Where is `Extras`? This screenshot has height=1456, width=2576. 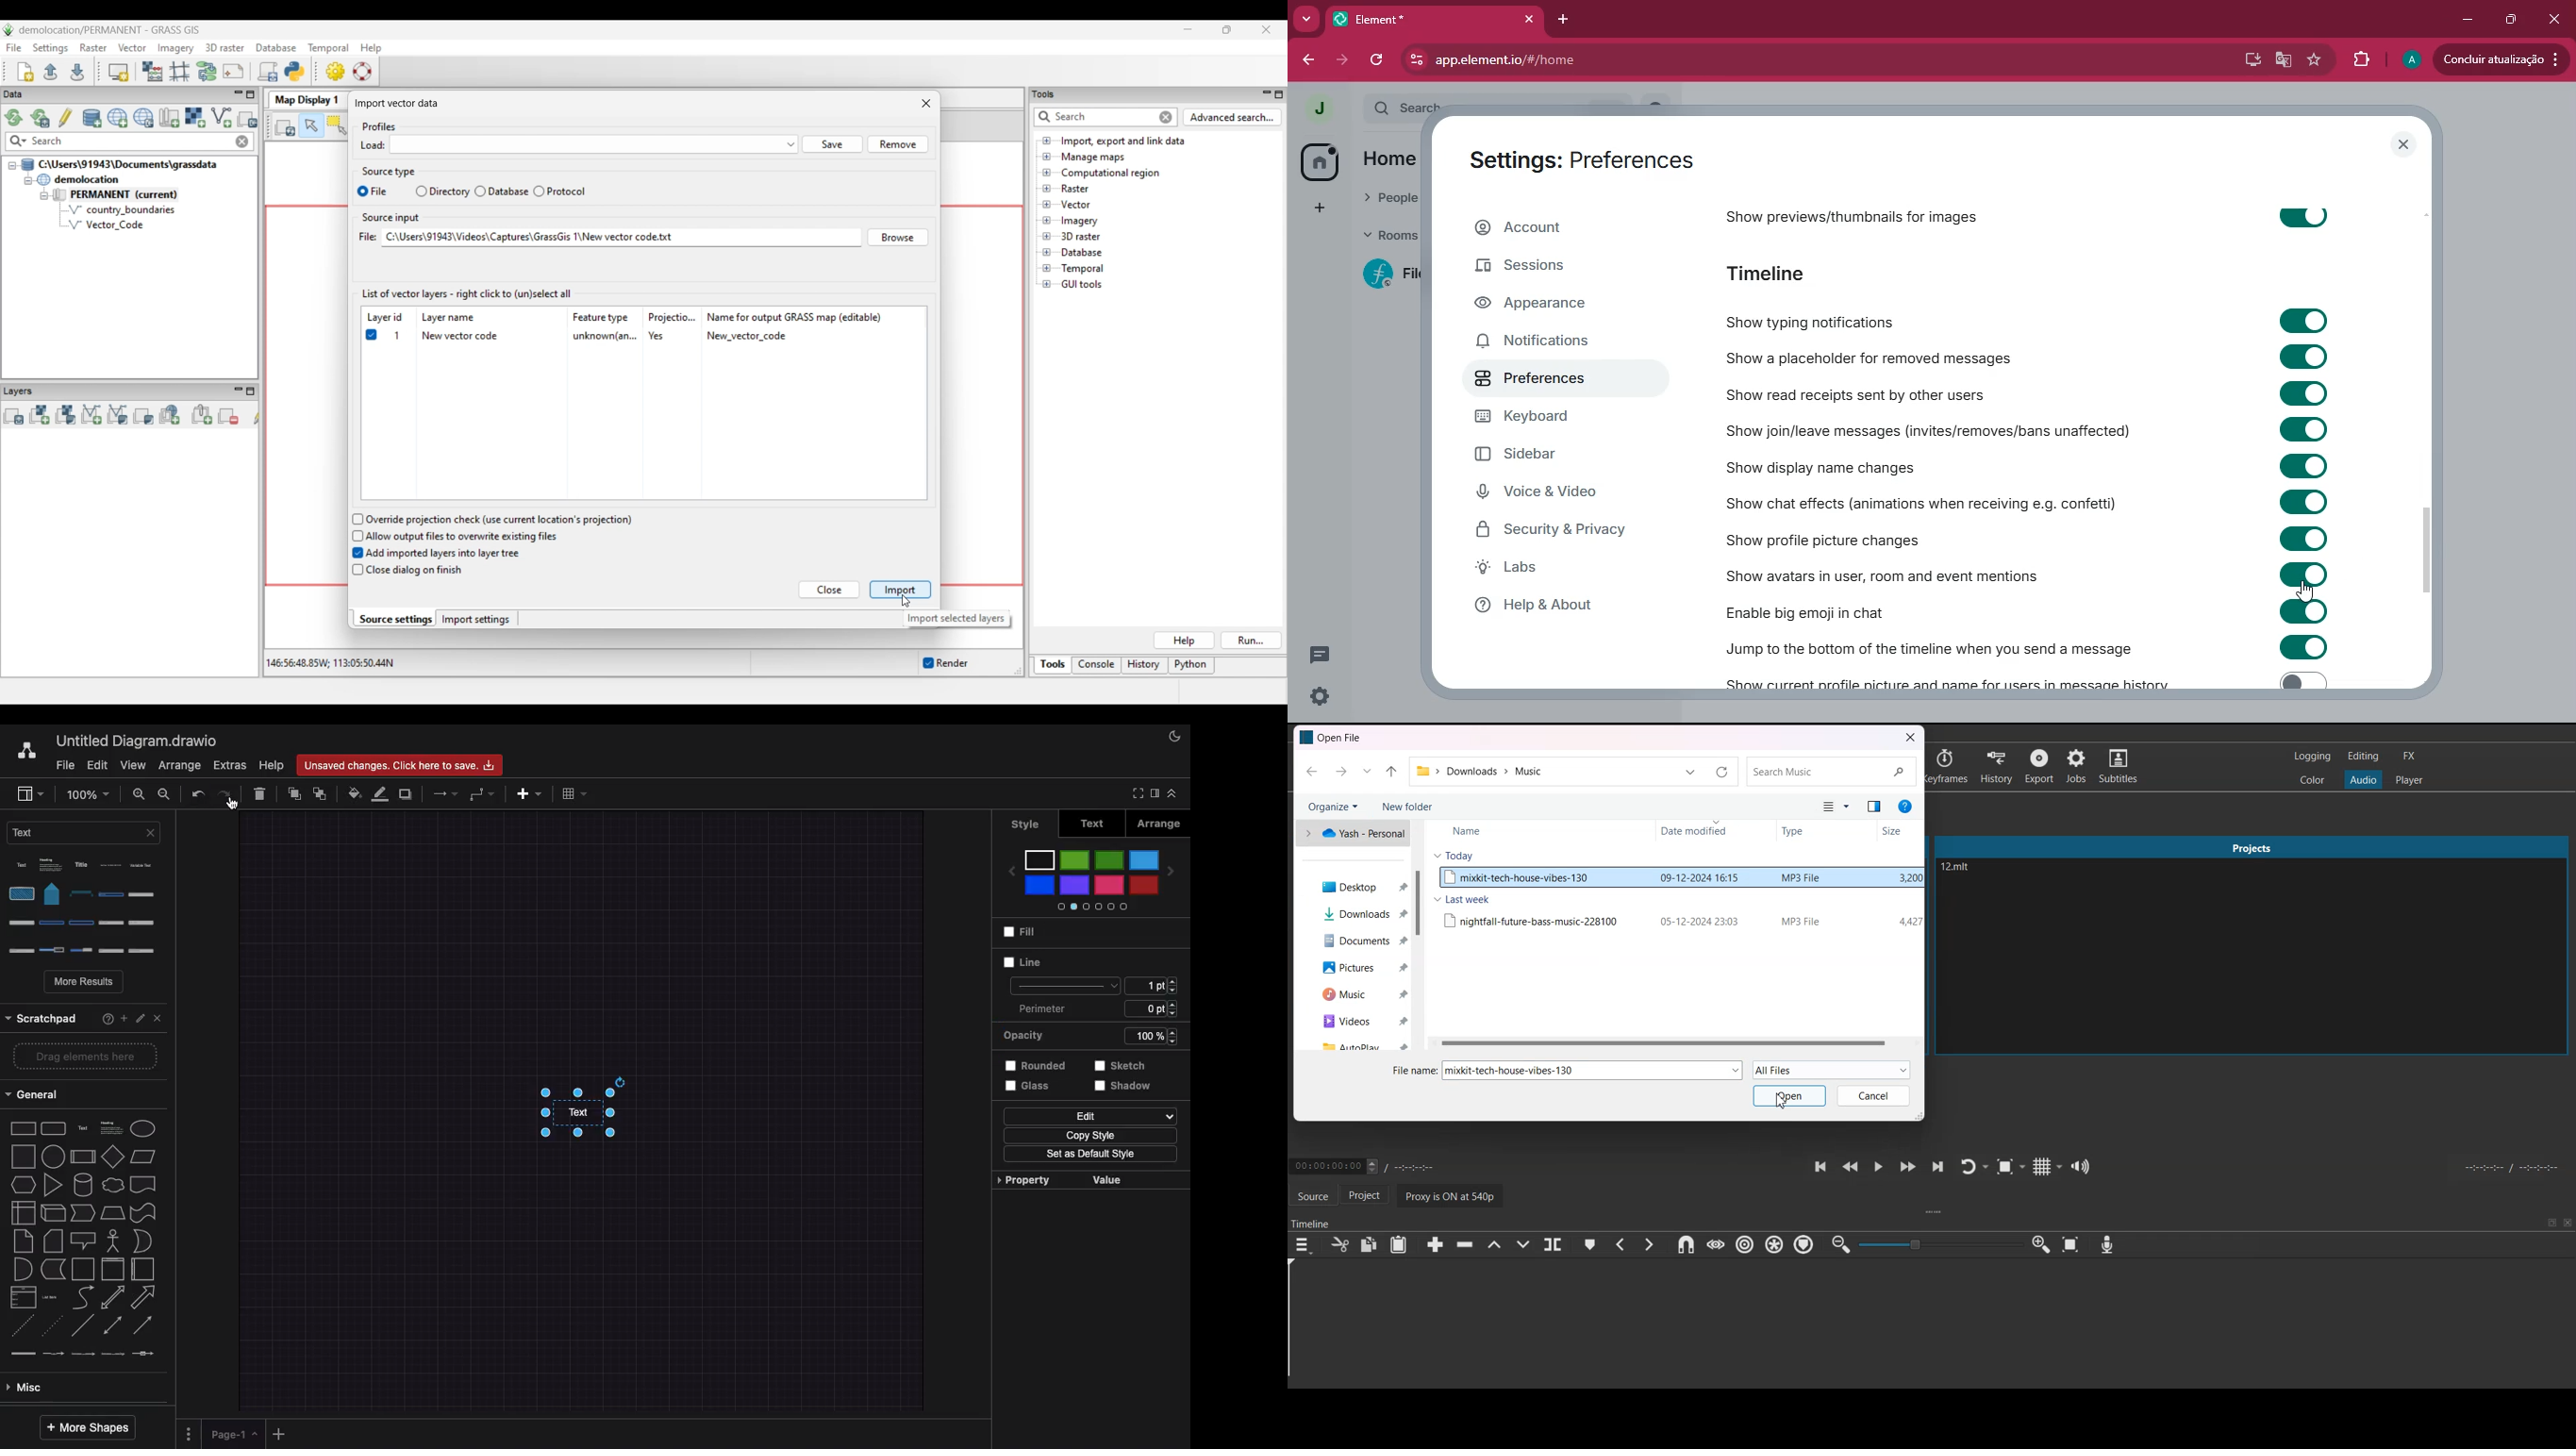
Extras is located at coordinates (229, 765).